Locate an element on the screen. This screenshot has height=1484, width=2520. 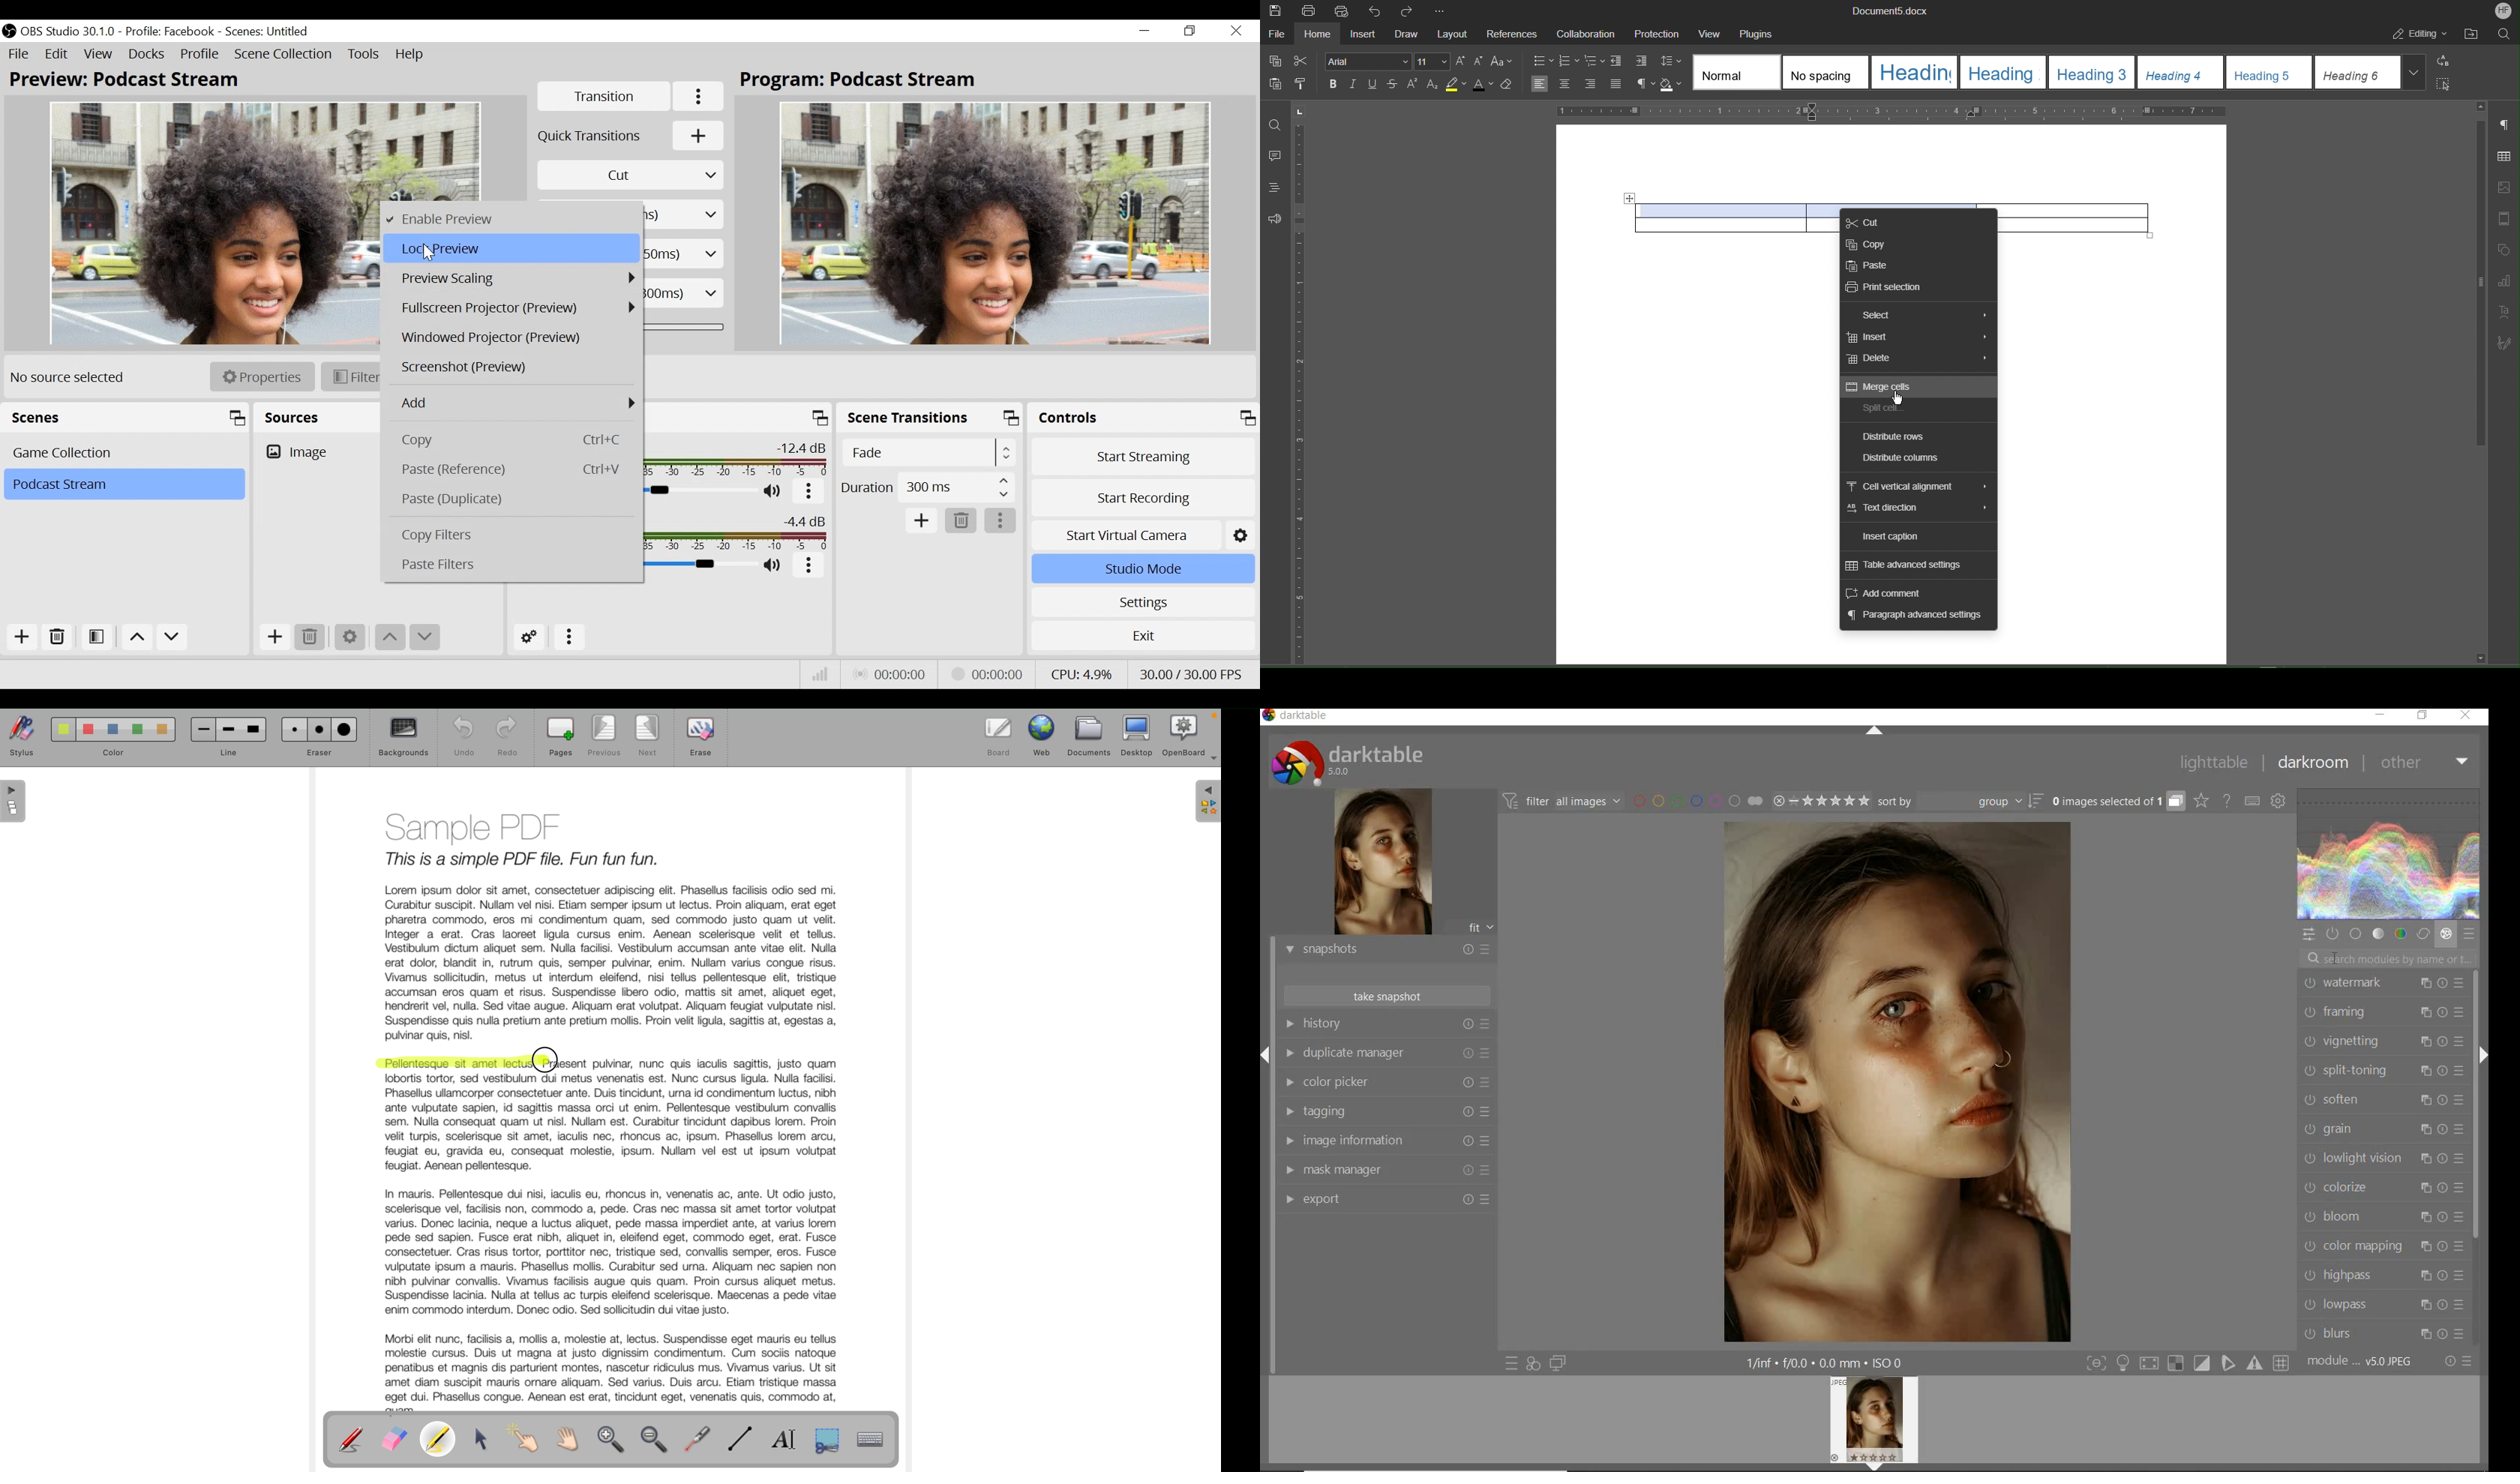
move up is located at coordinates (391, 637).